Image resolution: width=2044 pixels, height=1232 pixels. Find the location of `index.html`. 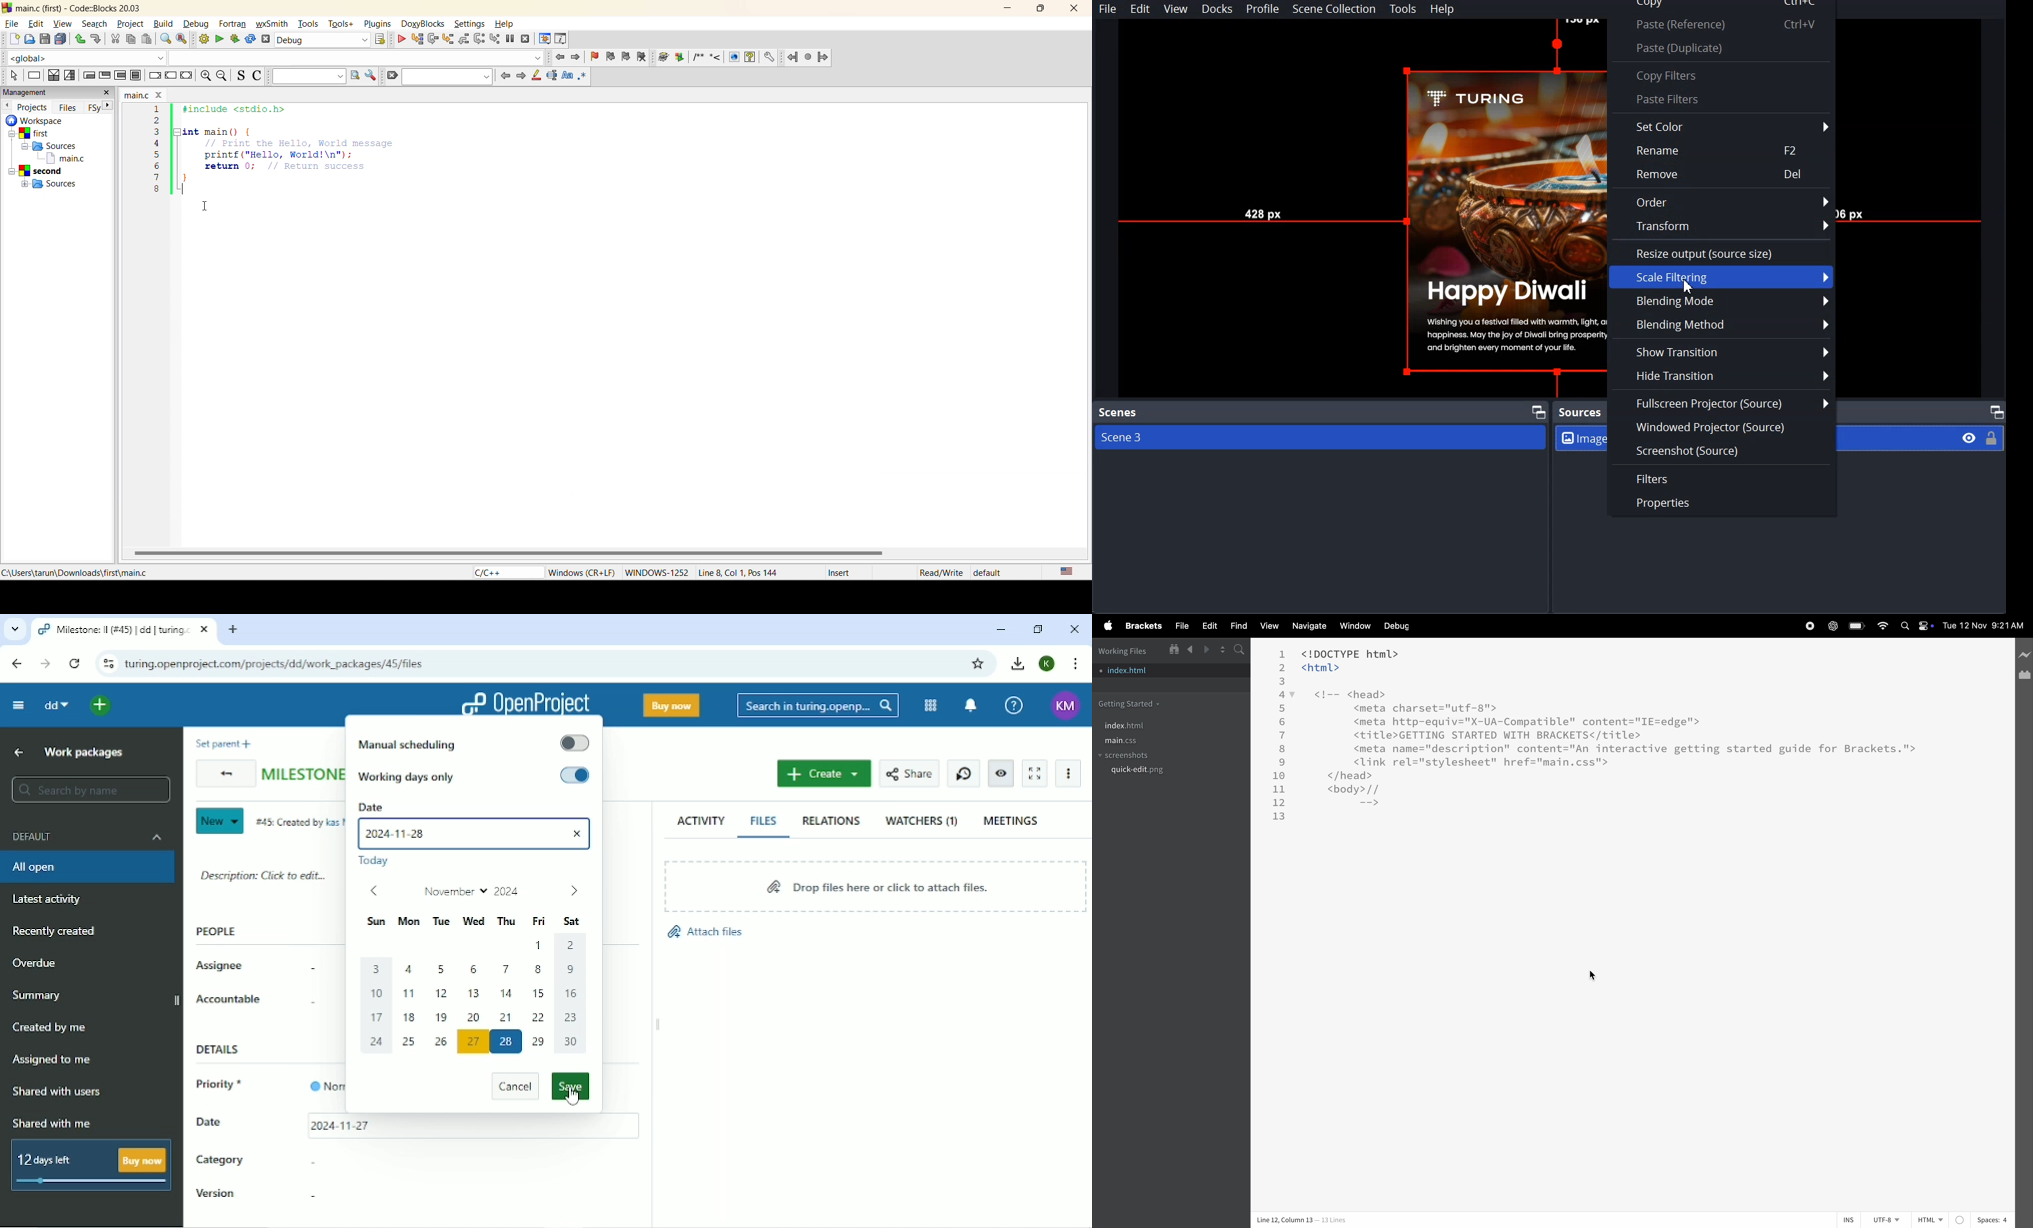

index.html is located at coordinates (1138, 724).